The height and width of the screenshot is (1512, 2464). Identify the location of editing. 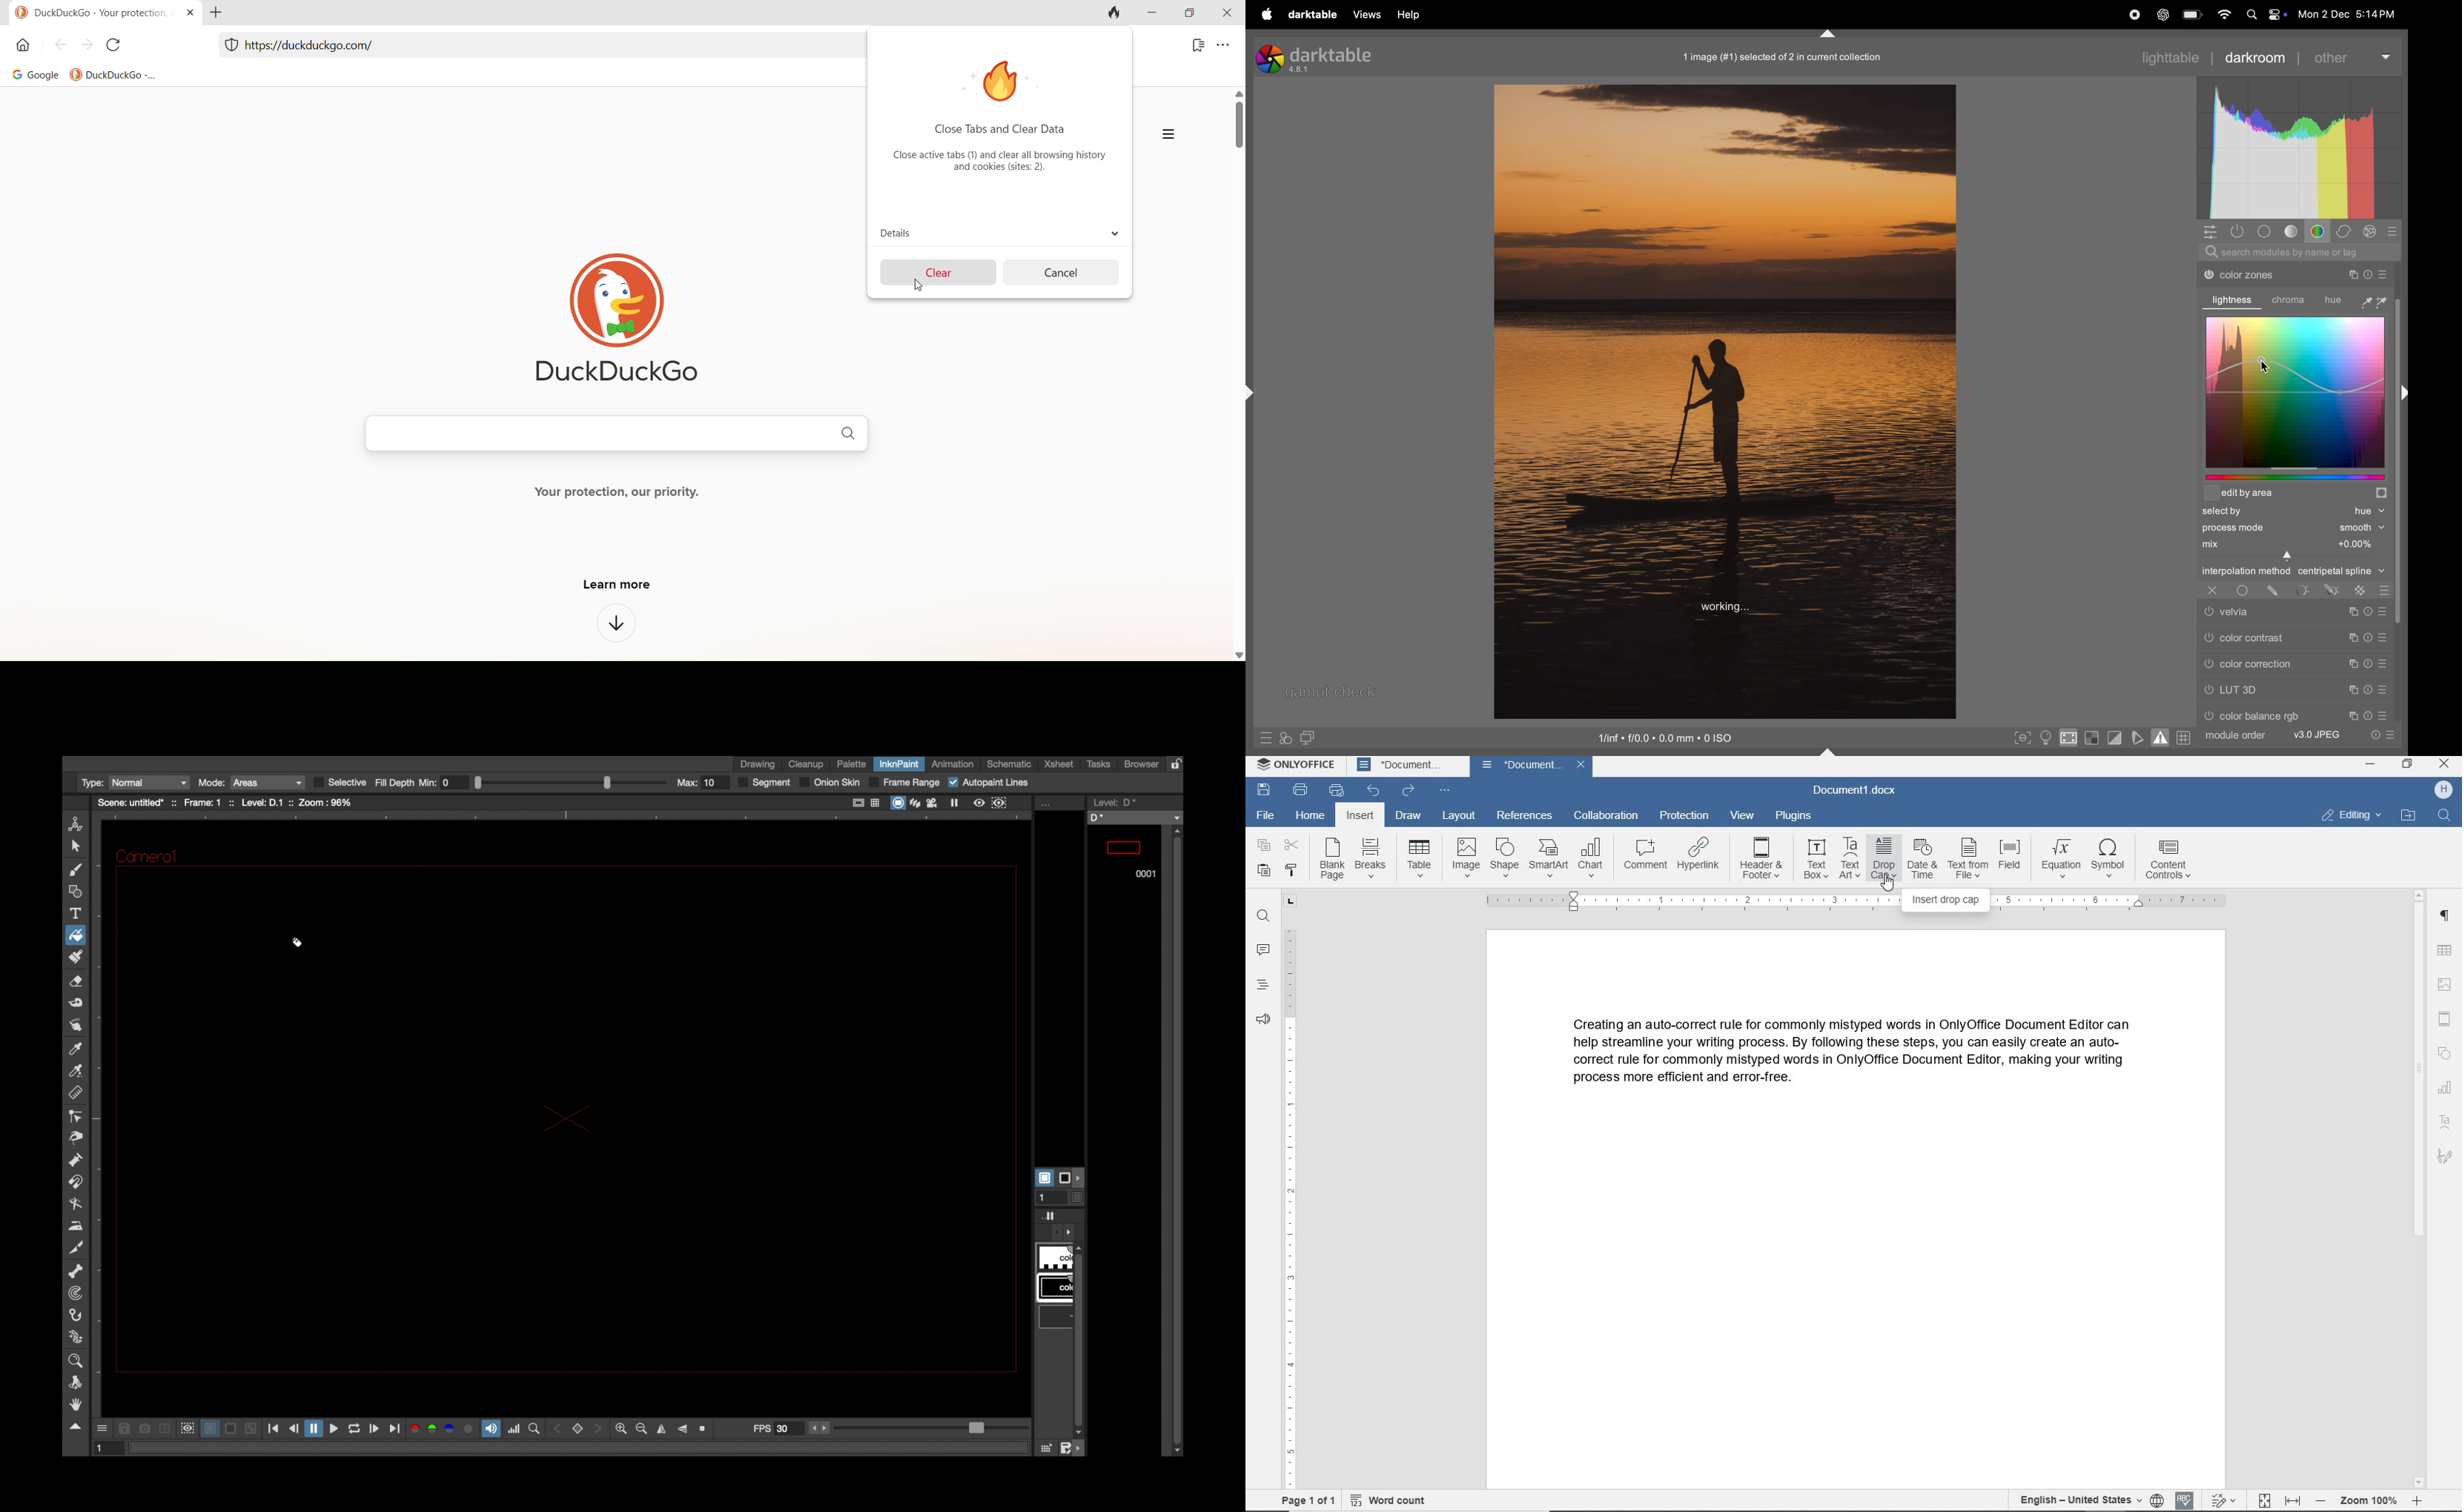
(2351, 815).